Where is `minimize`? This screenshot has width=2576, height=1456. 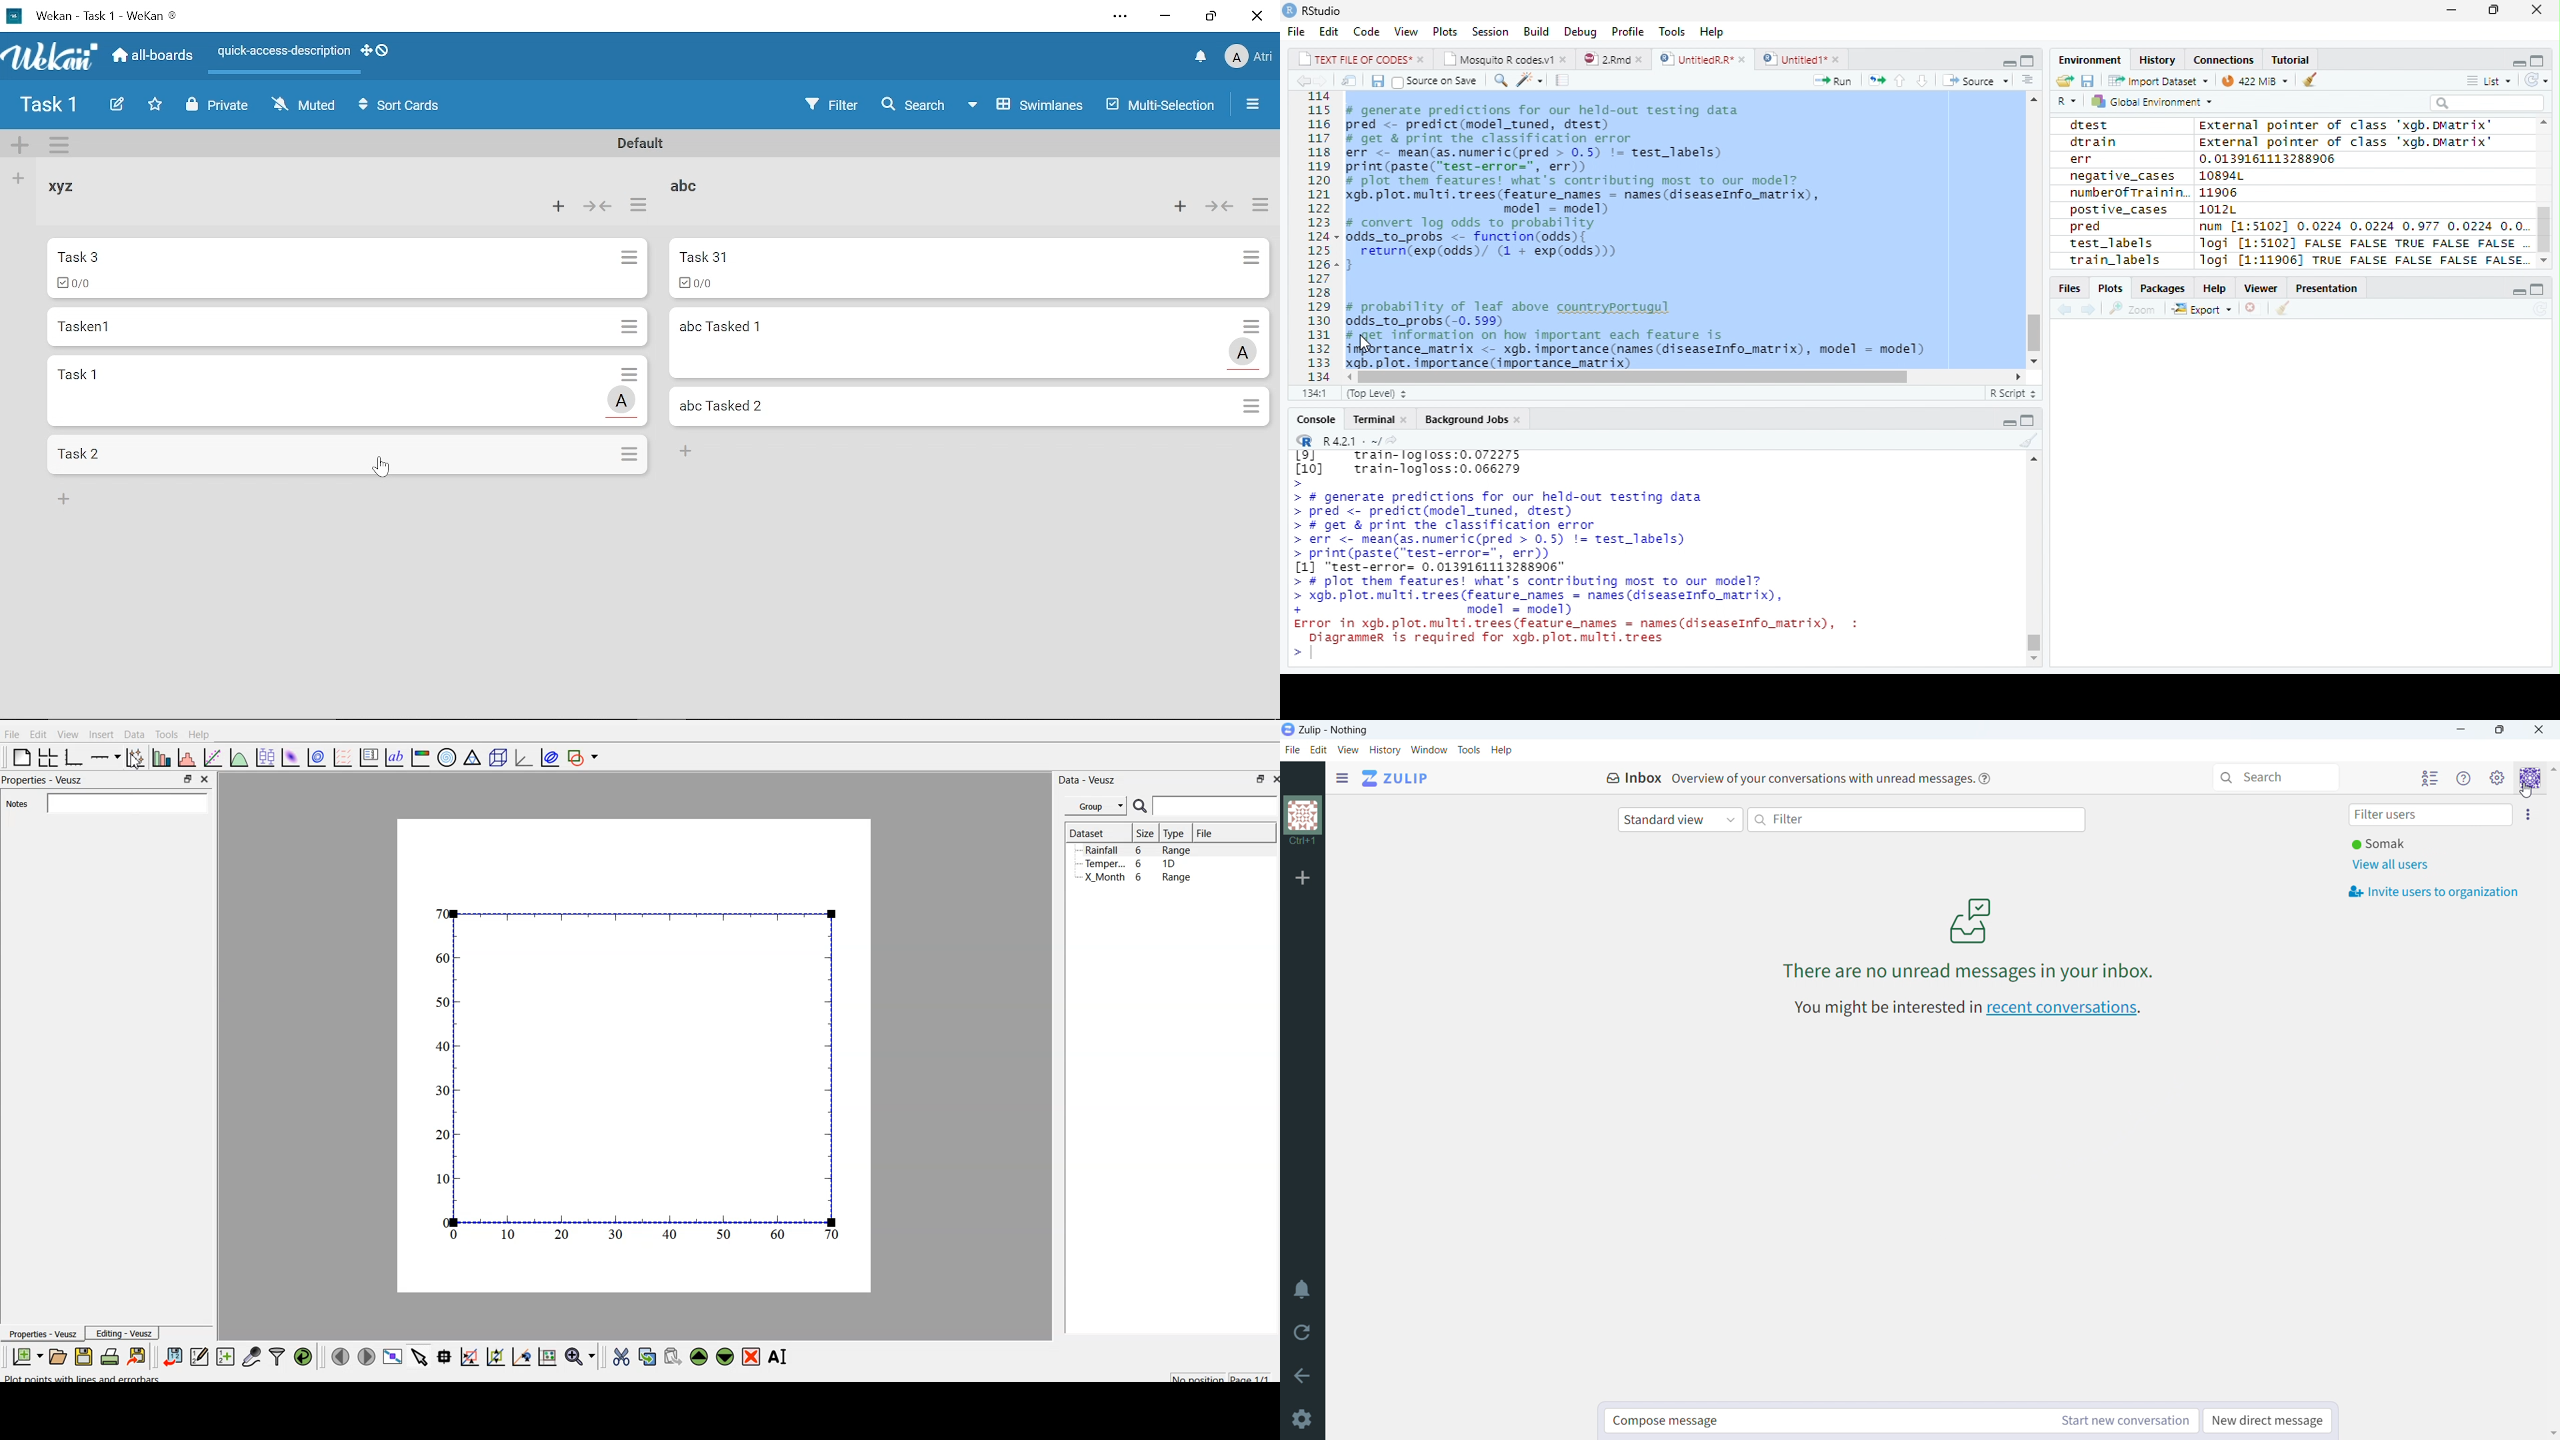 minimize is located at coordinates (2462, 730).